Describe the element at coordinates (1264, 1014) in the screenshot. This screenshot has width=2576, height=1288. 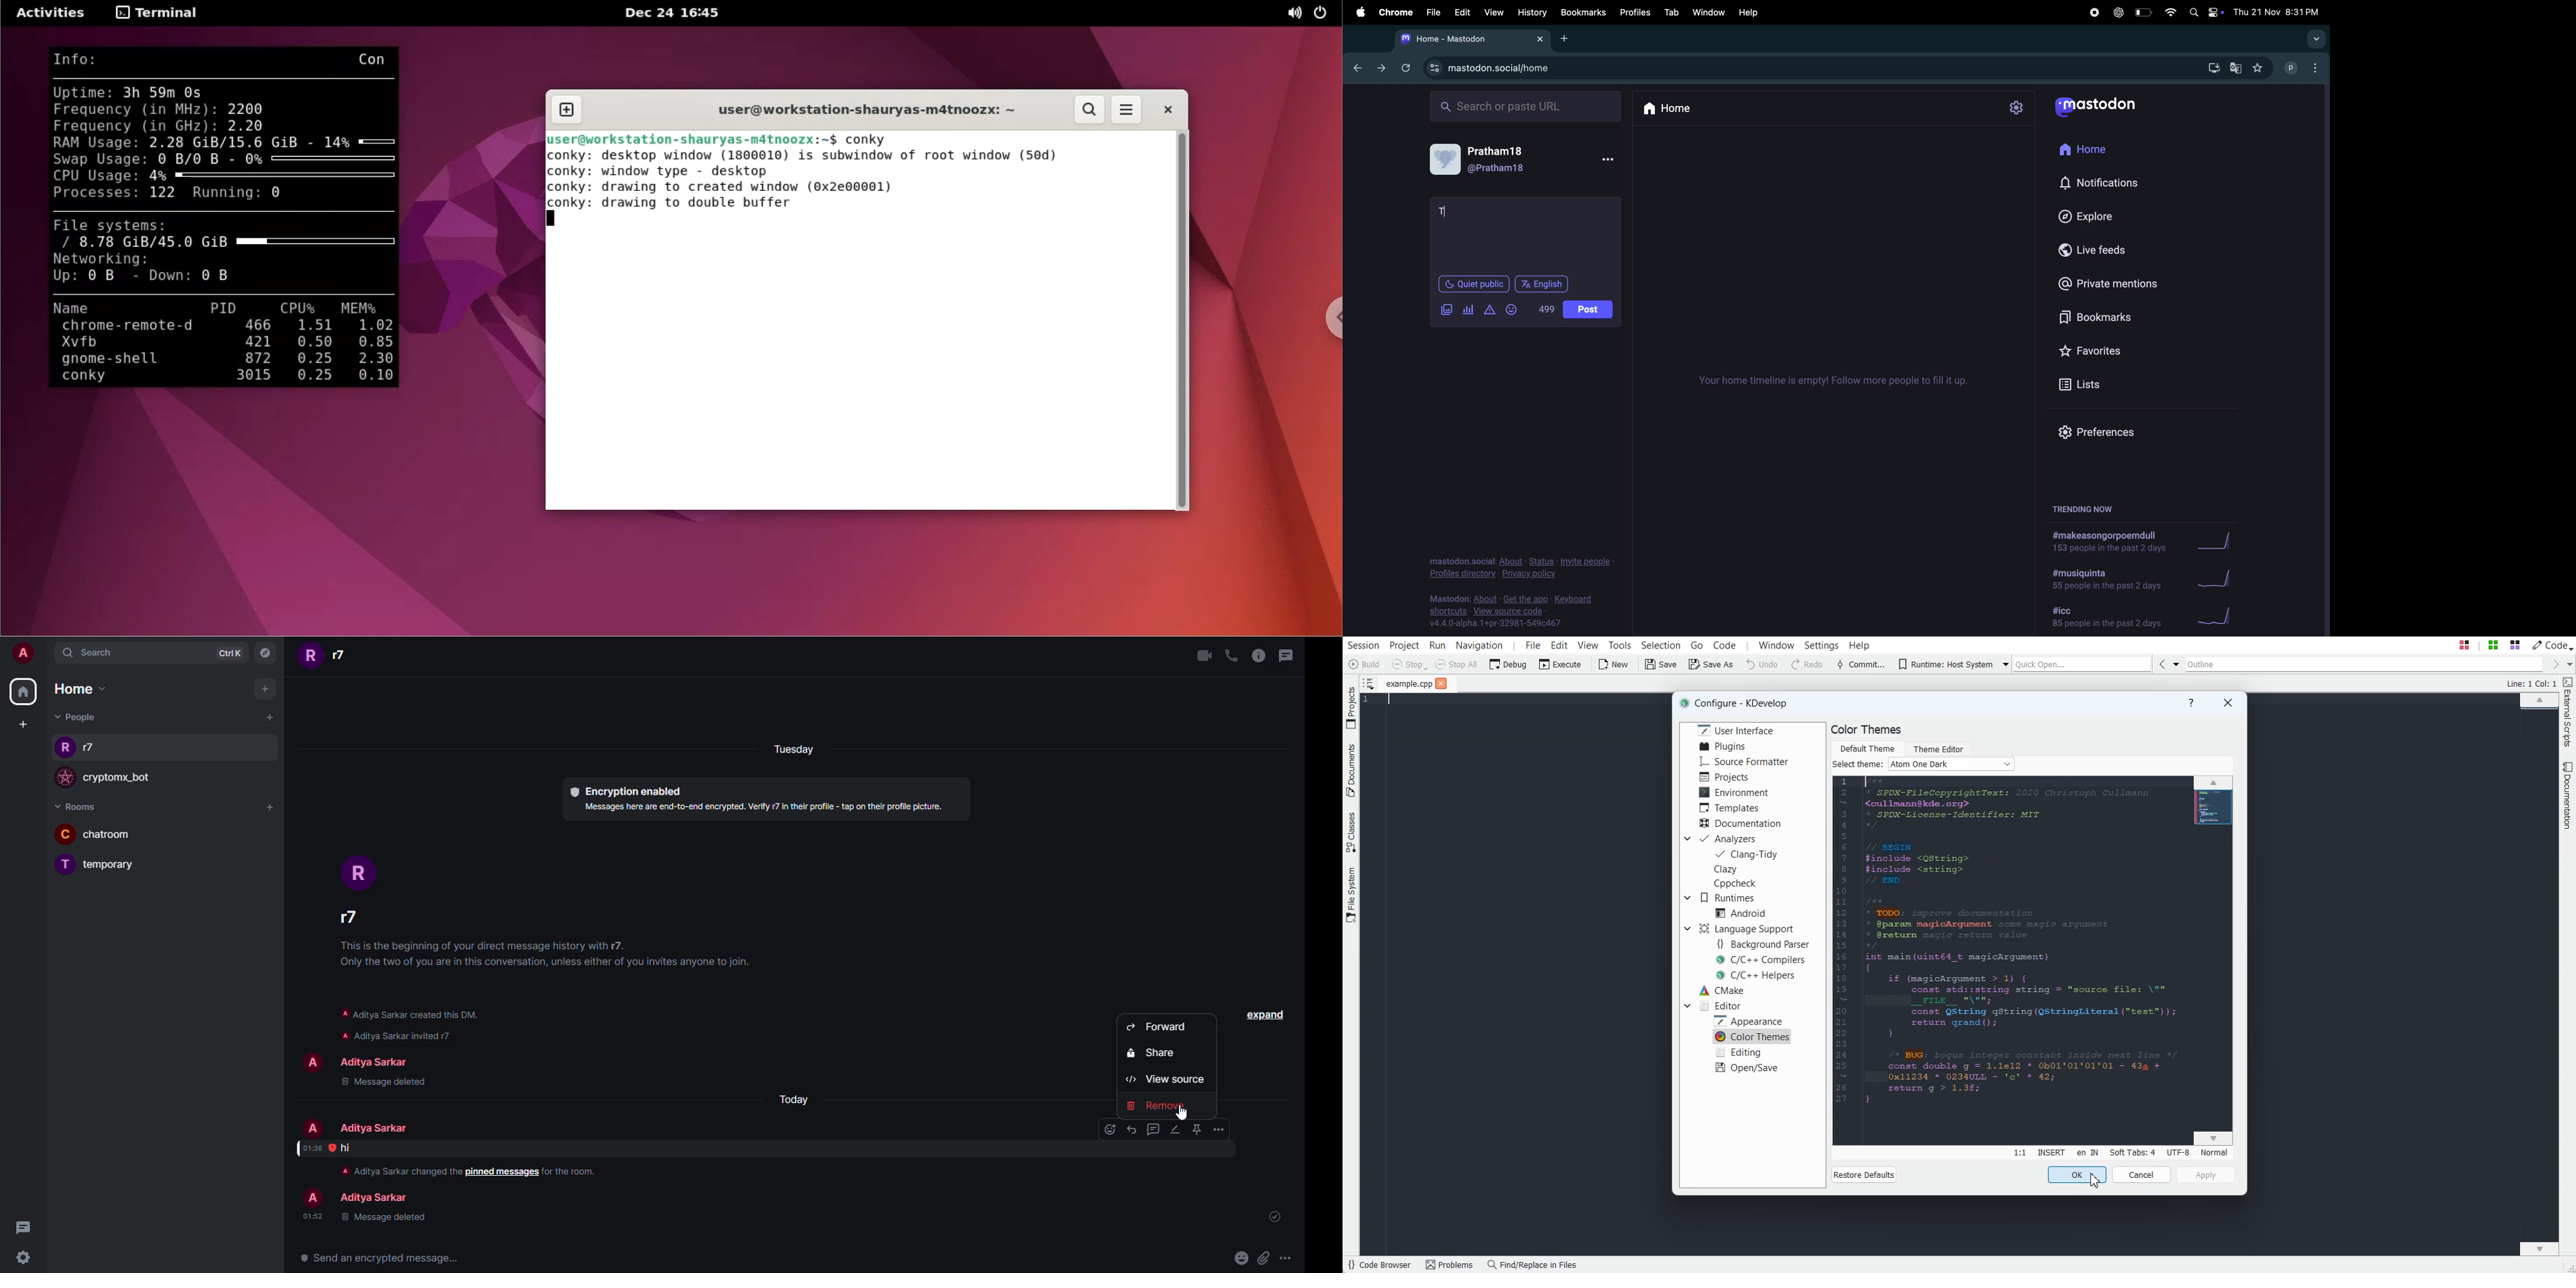
I see `expand` at that location.